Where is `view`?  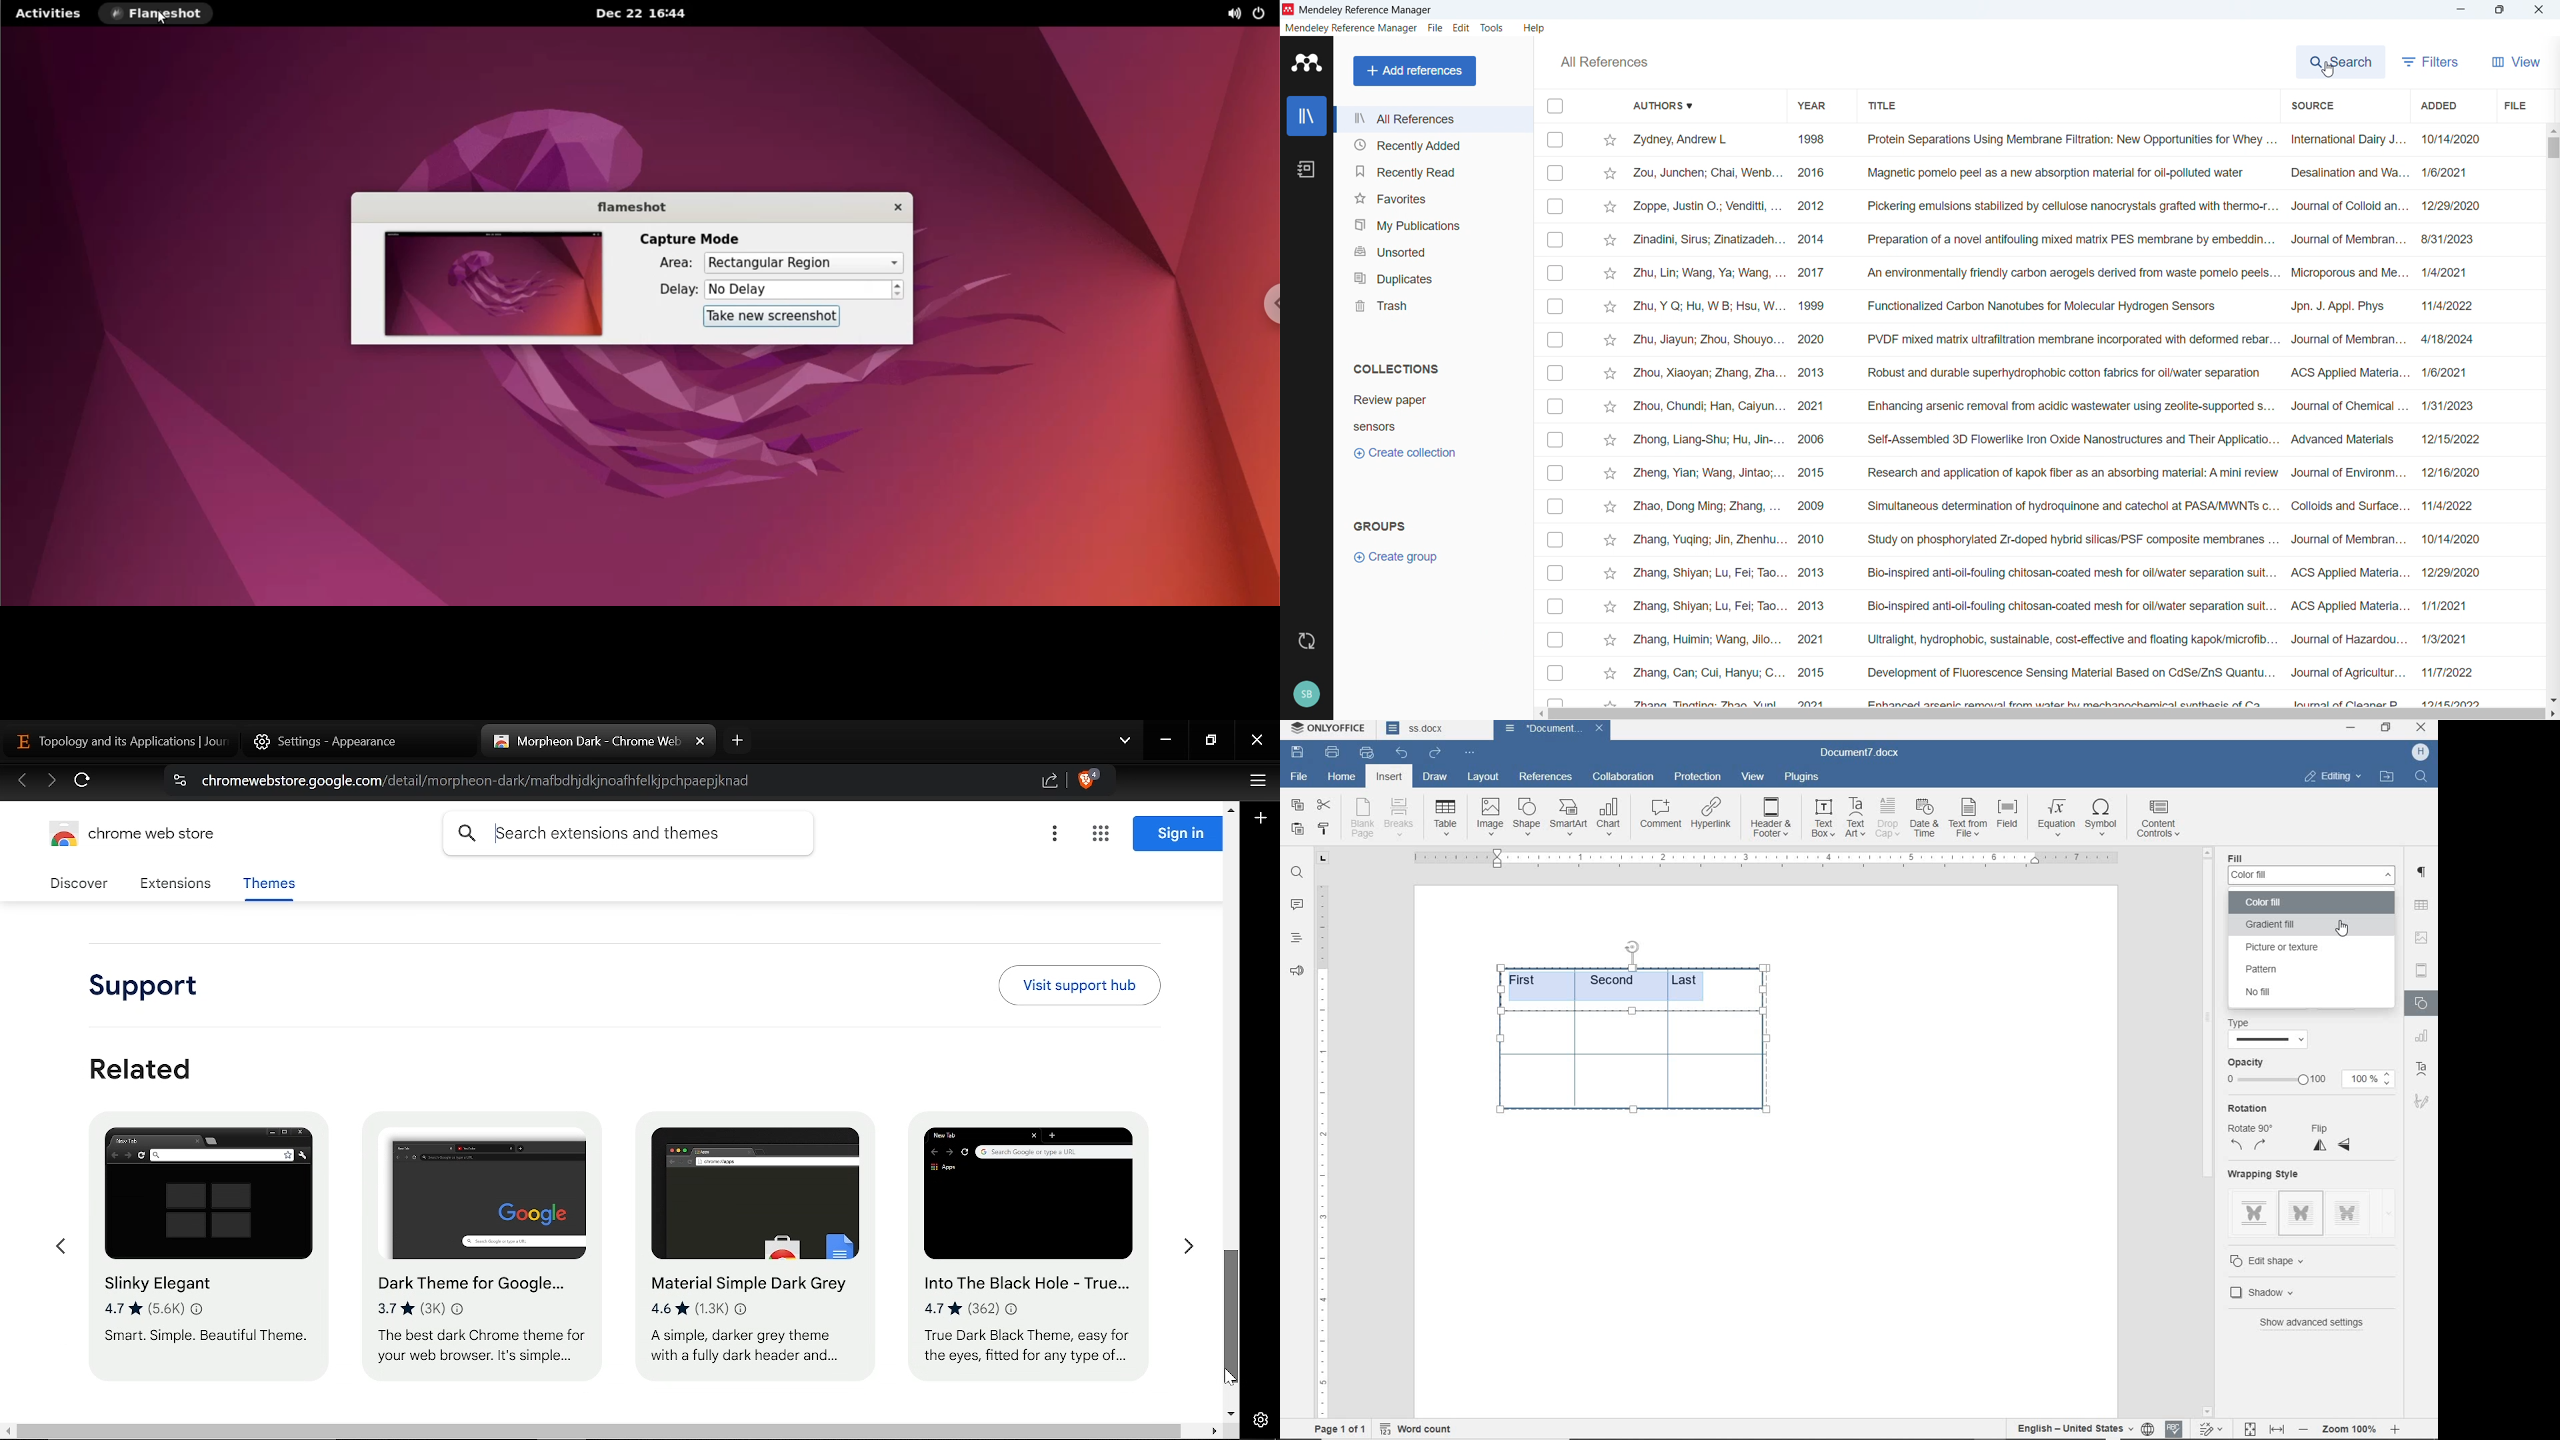
view is located at coordinates (1754, 777).